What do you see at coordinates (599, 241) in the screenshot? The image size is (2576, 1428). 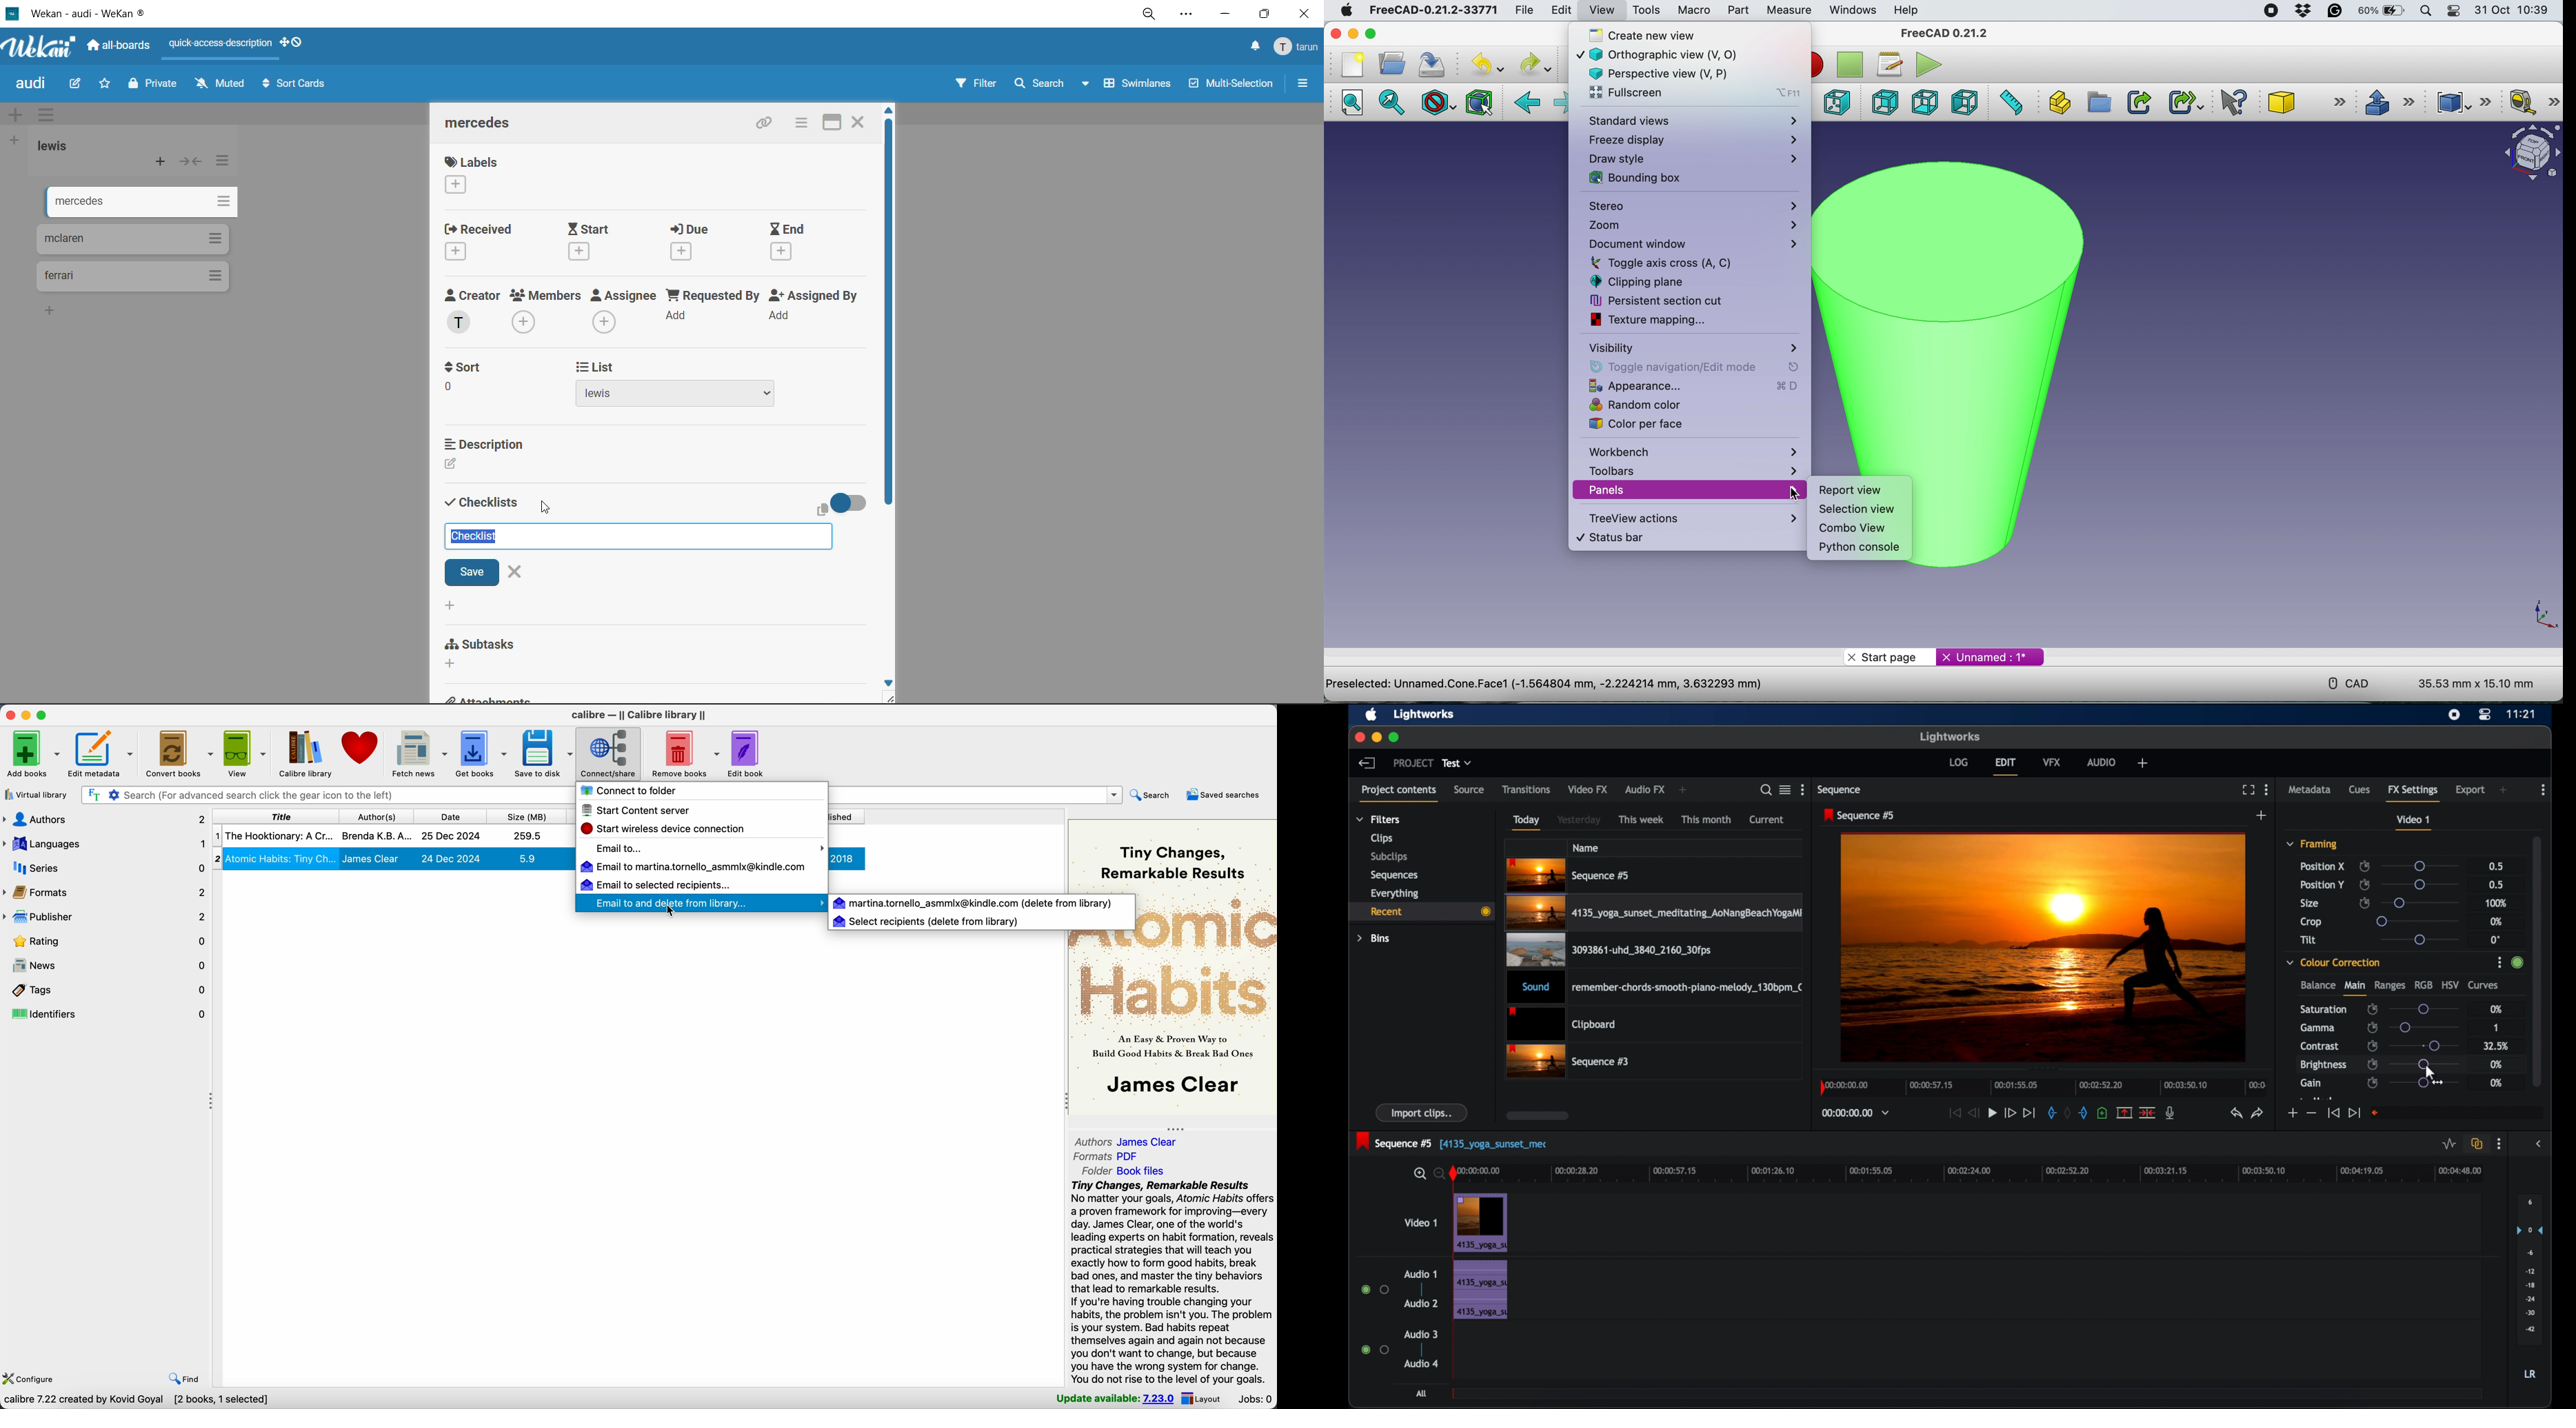 I see `start` at bounding box center [599, 241].